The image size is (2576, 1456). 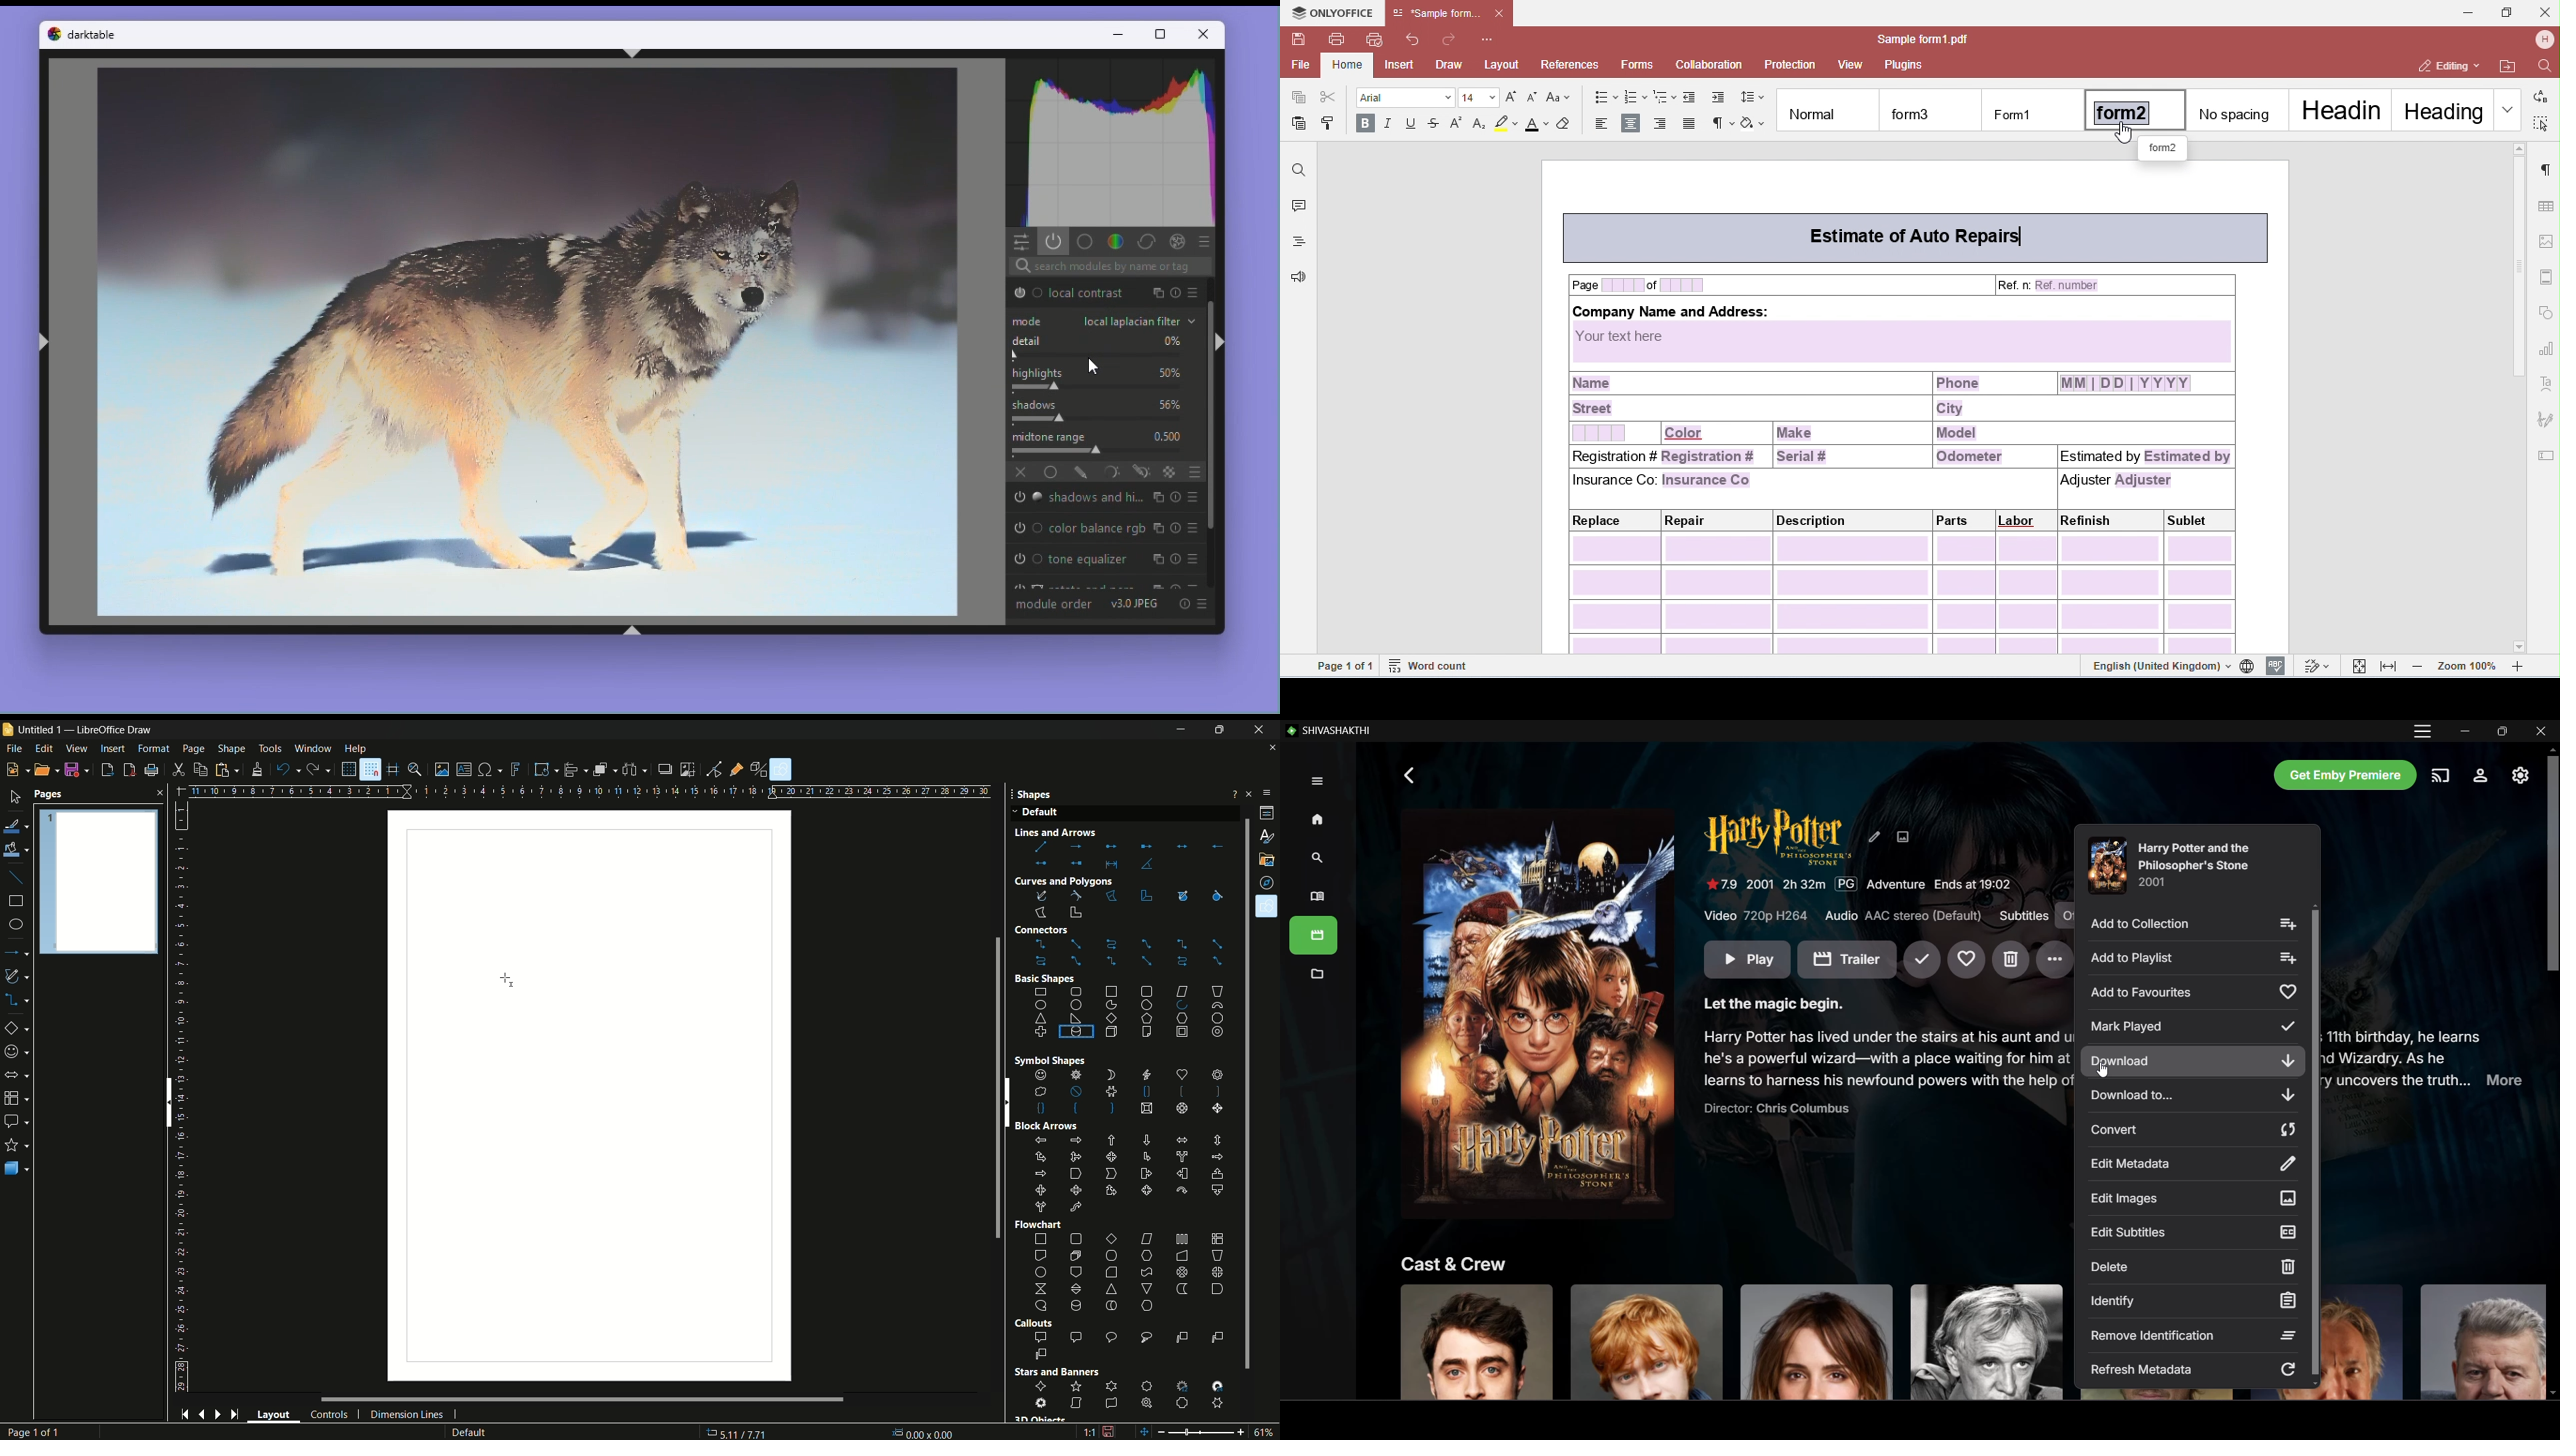 I want to click on curves and polygons, so click(x=19, y=977).